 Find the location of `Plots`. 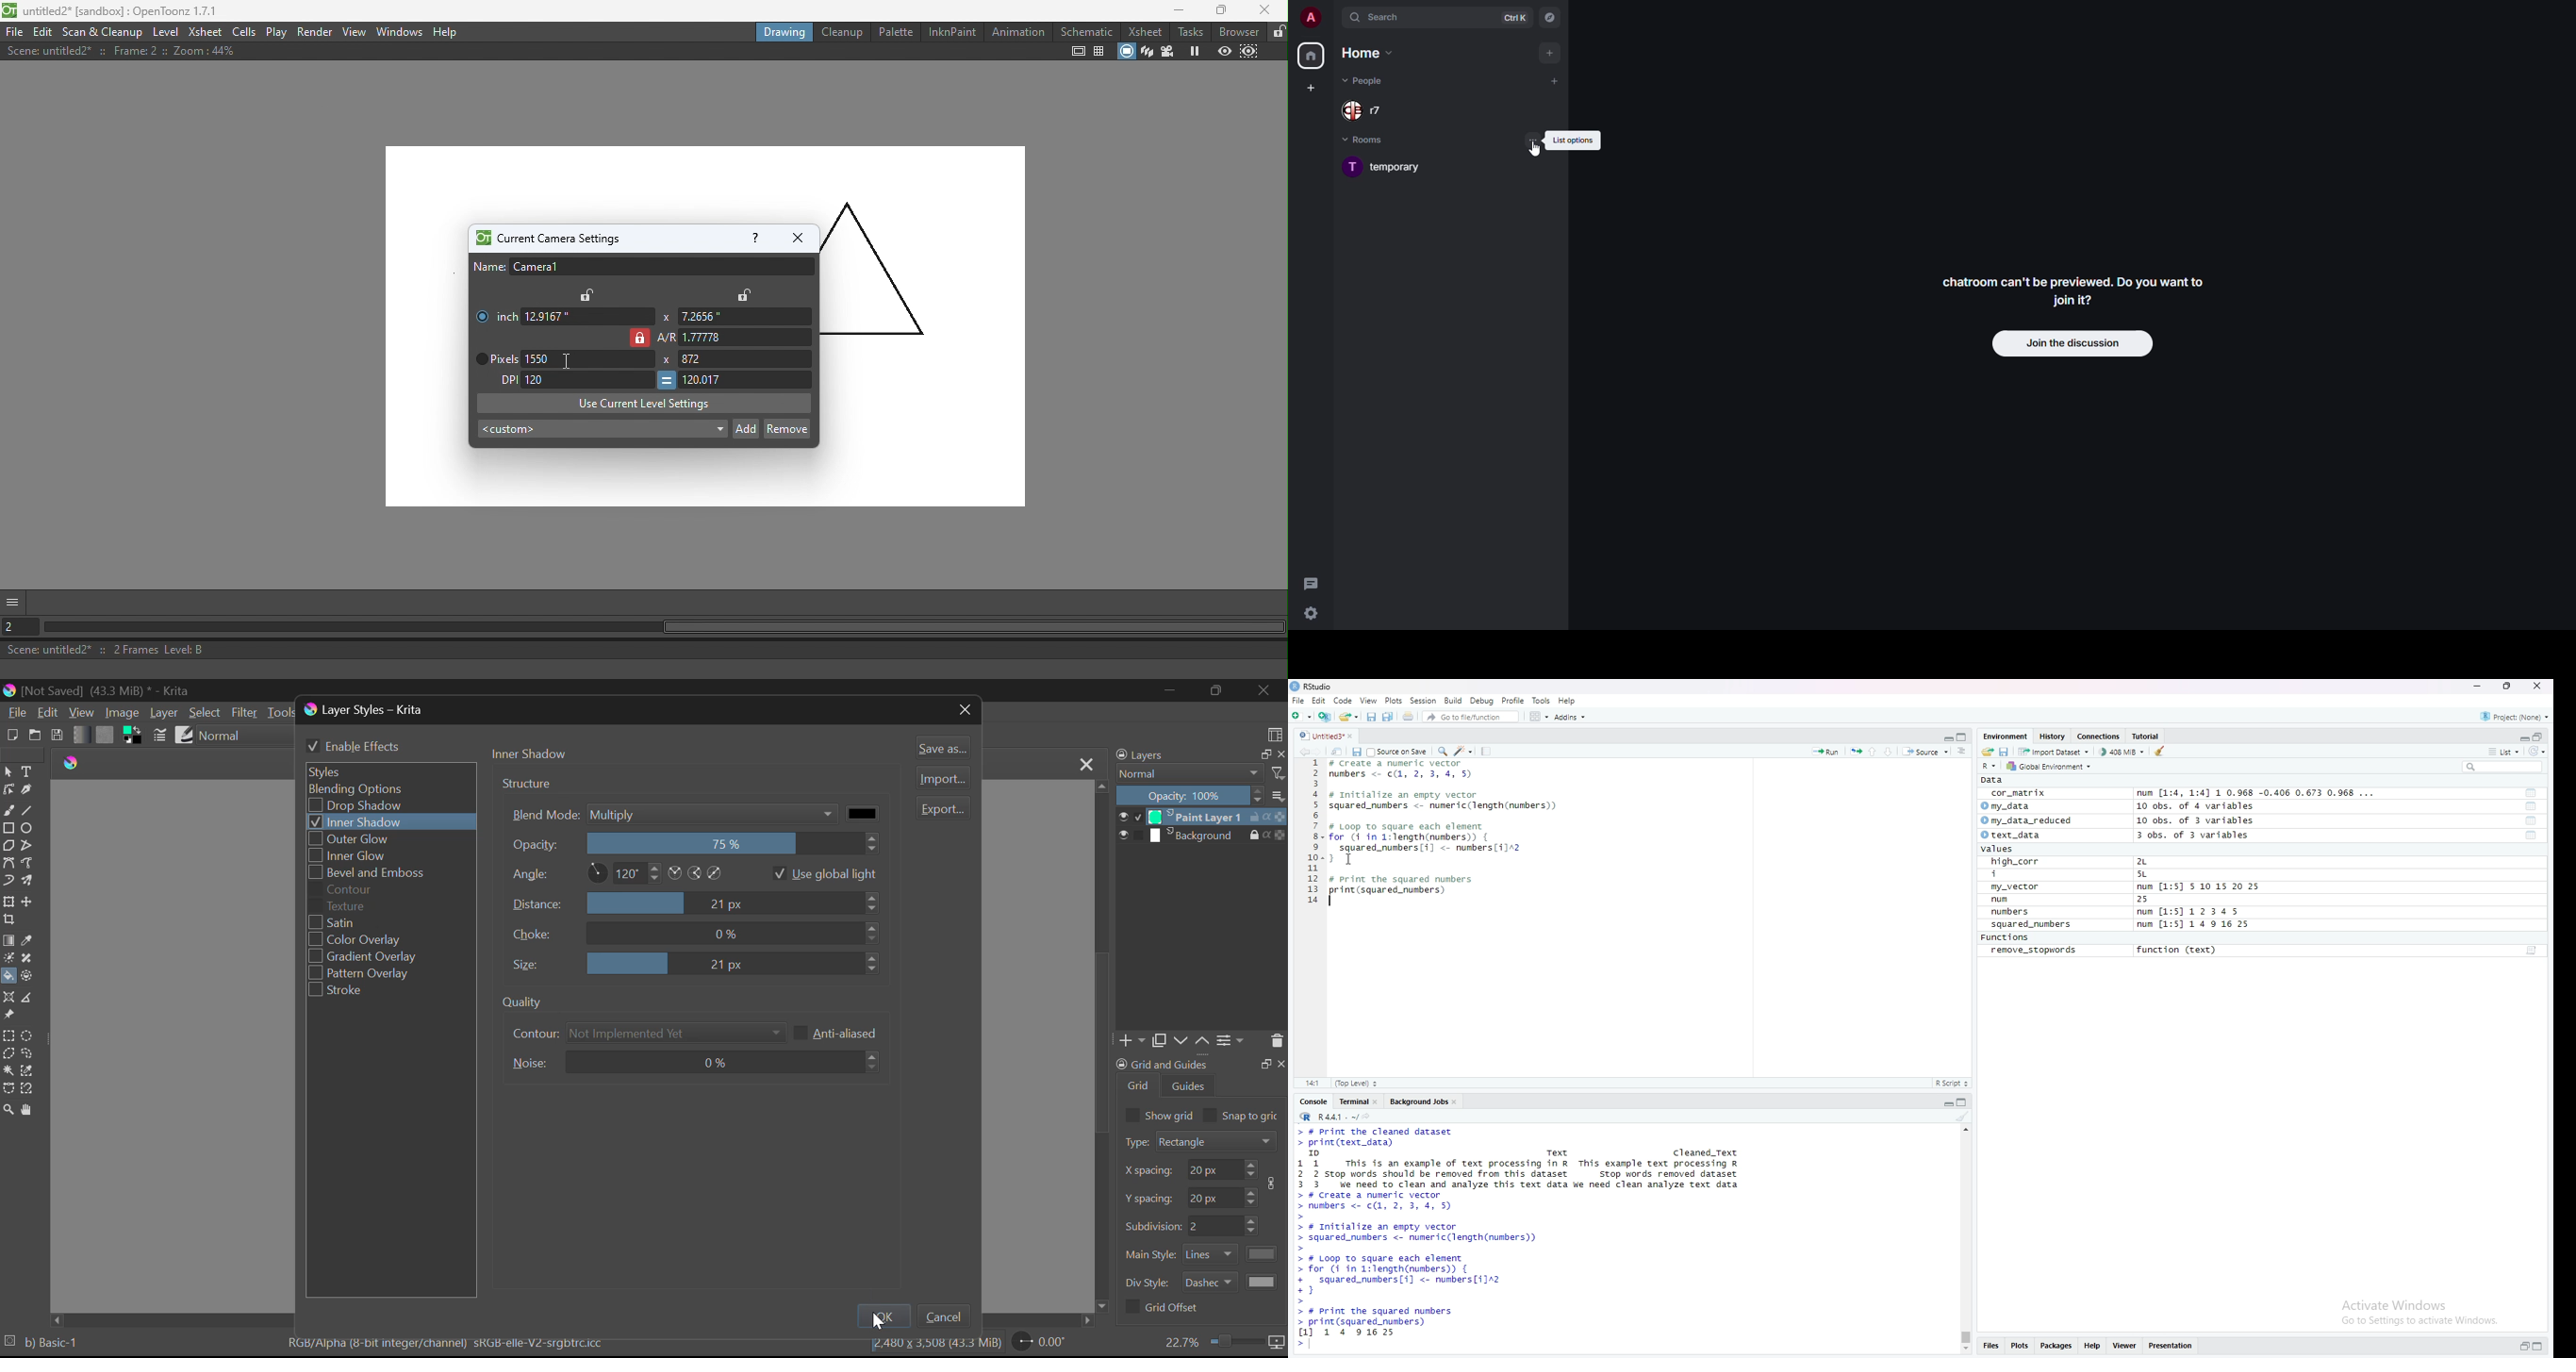

Plots is located at coordinates (2020, 1347).